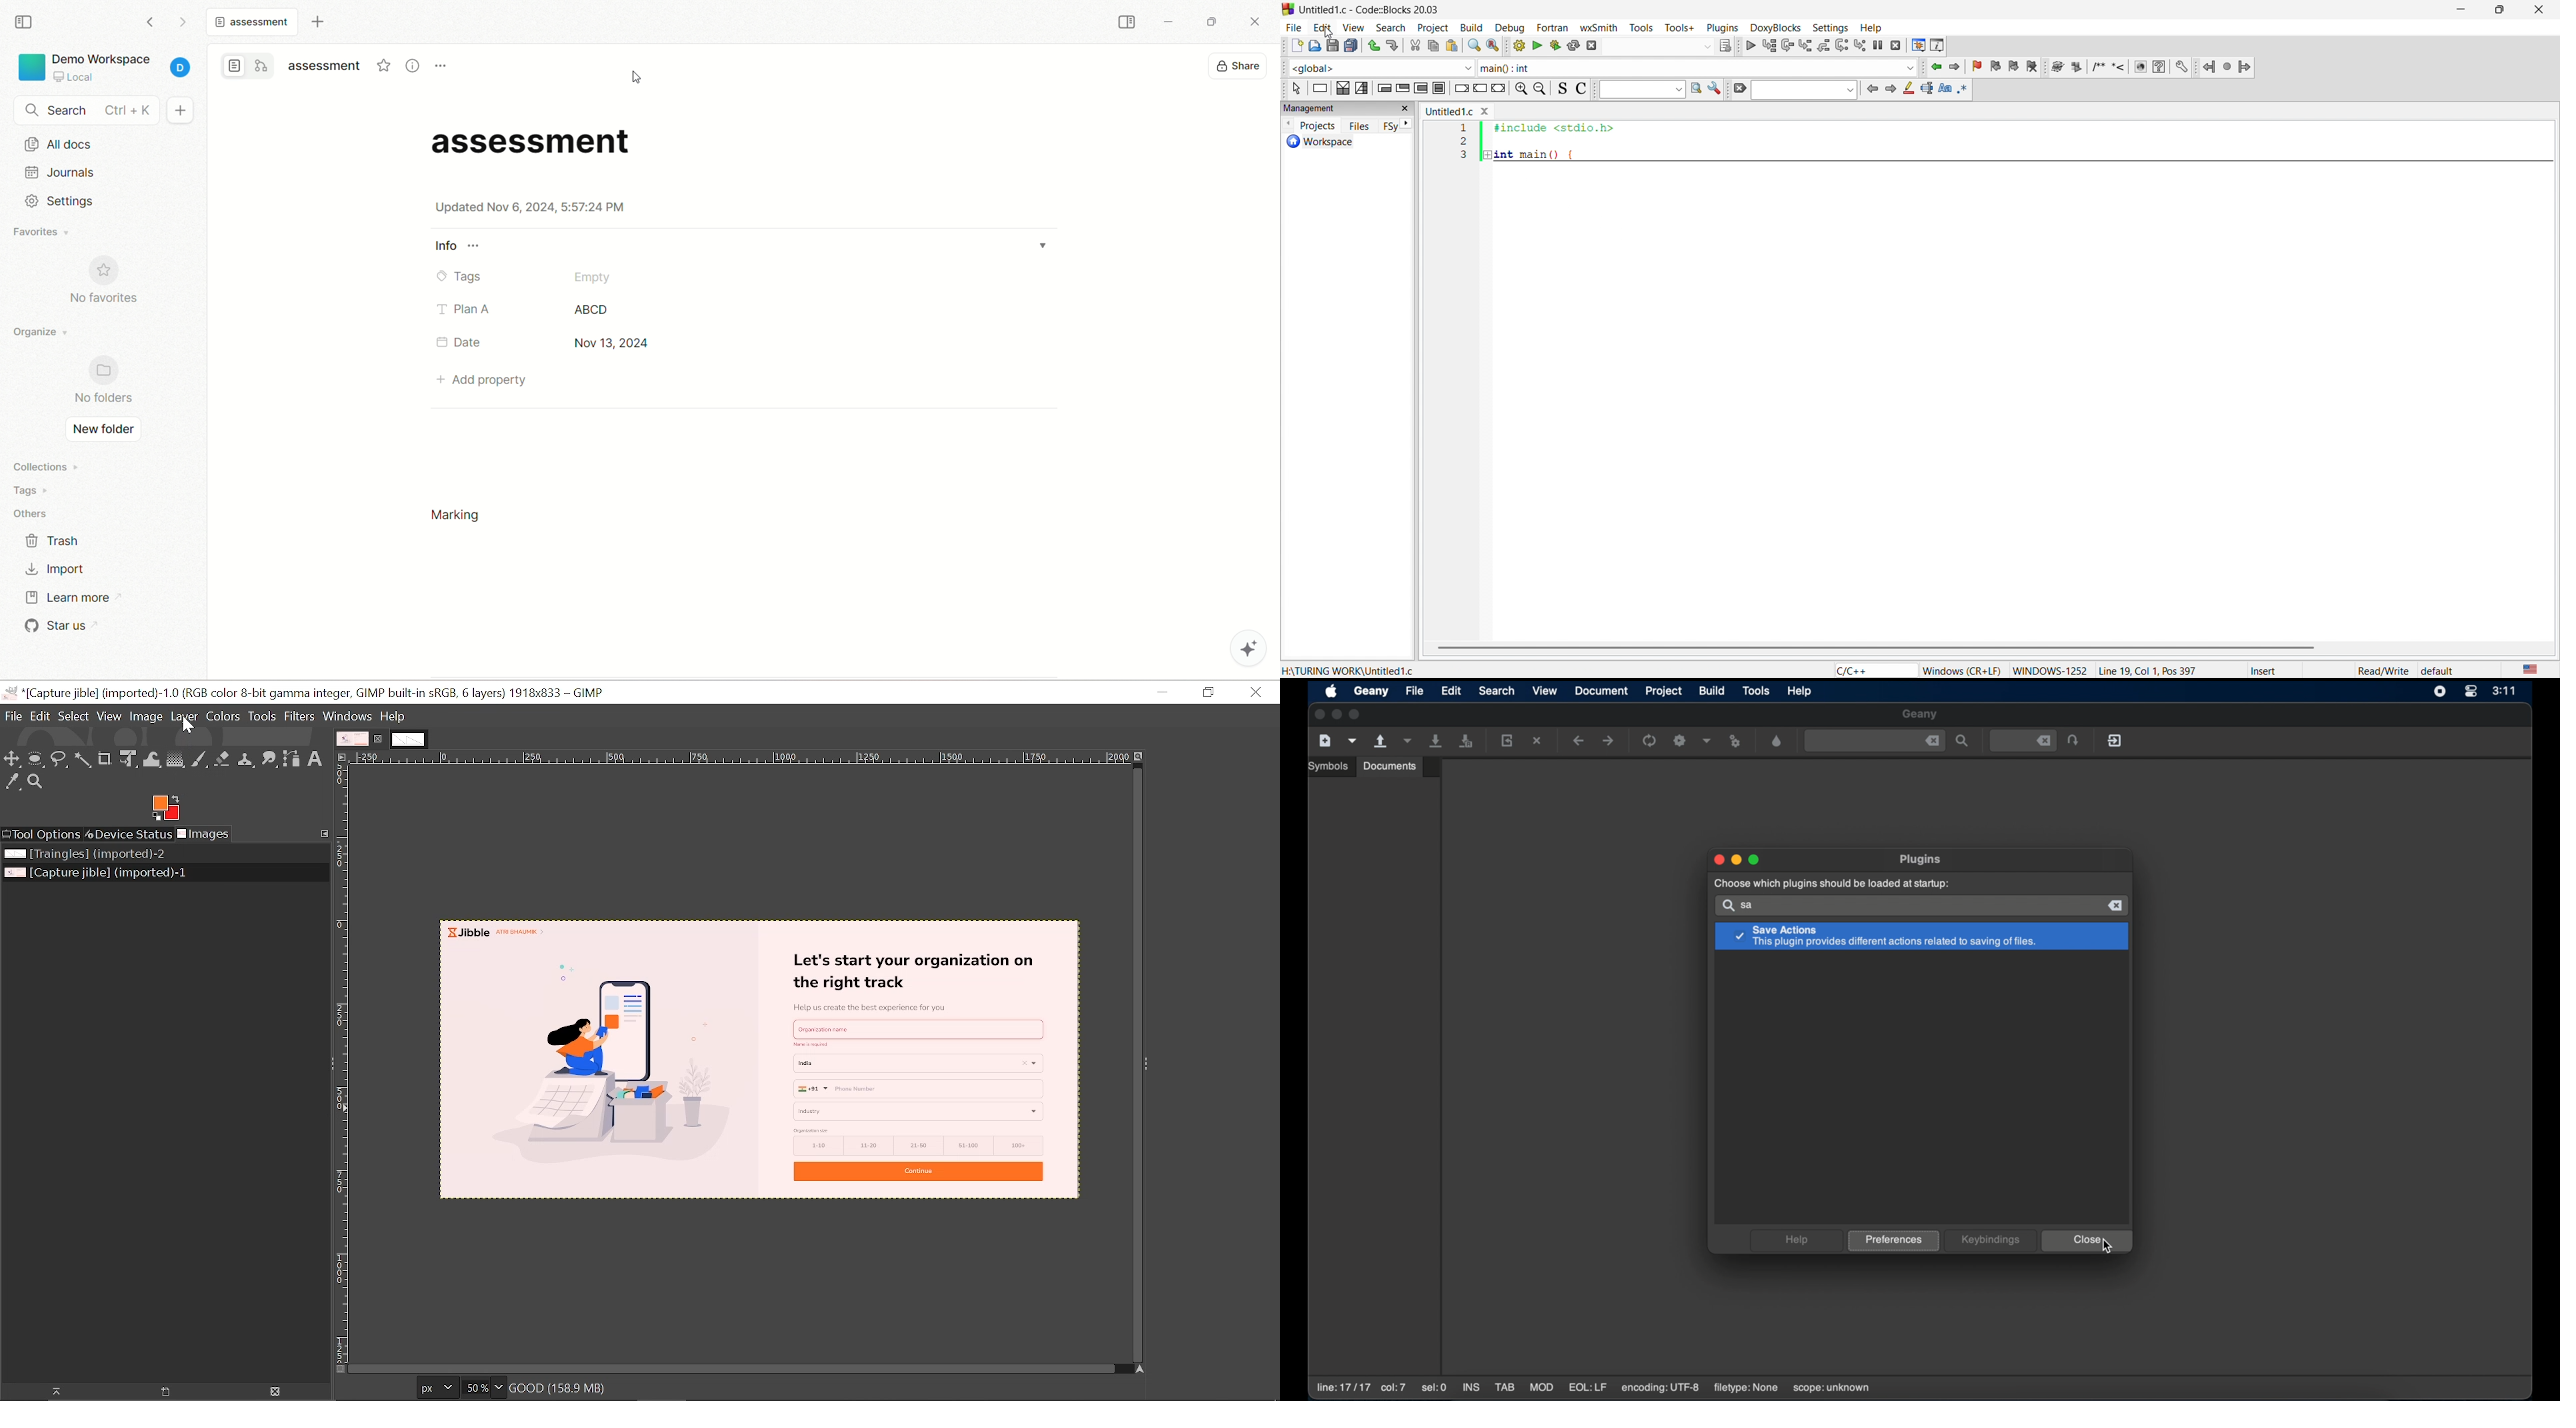  I want to click on Windows (CR+LF), so click(1962, 671).